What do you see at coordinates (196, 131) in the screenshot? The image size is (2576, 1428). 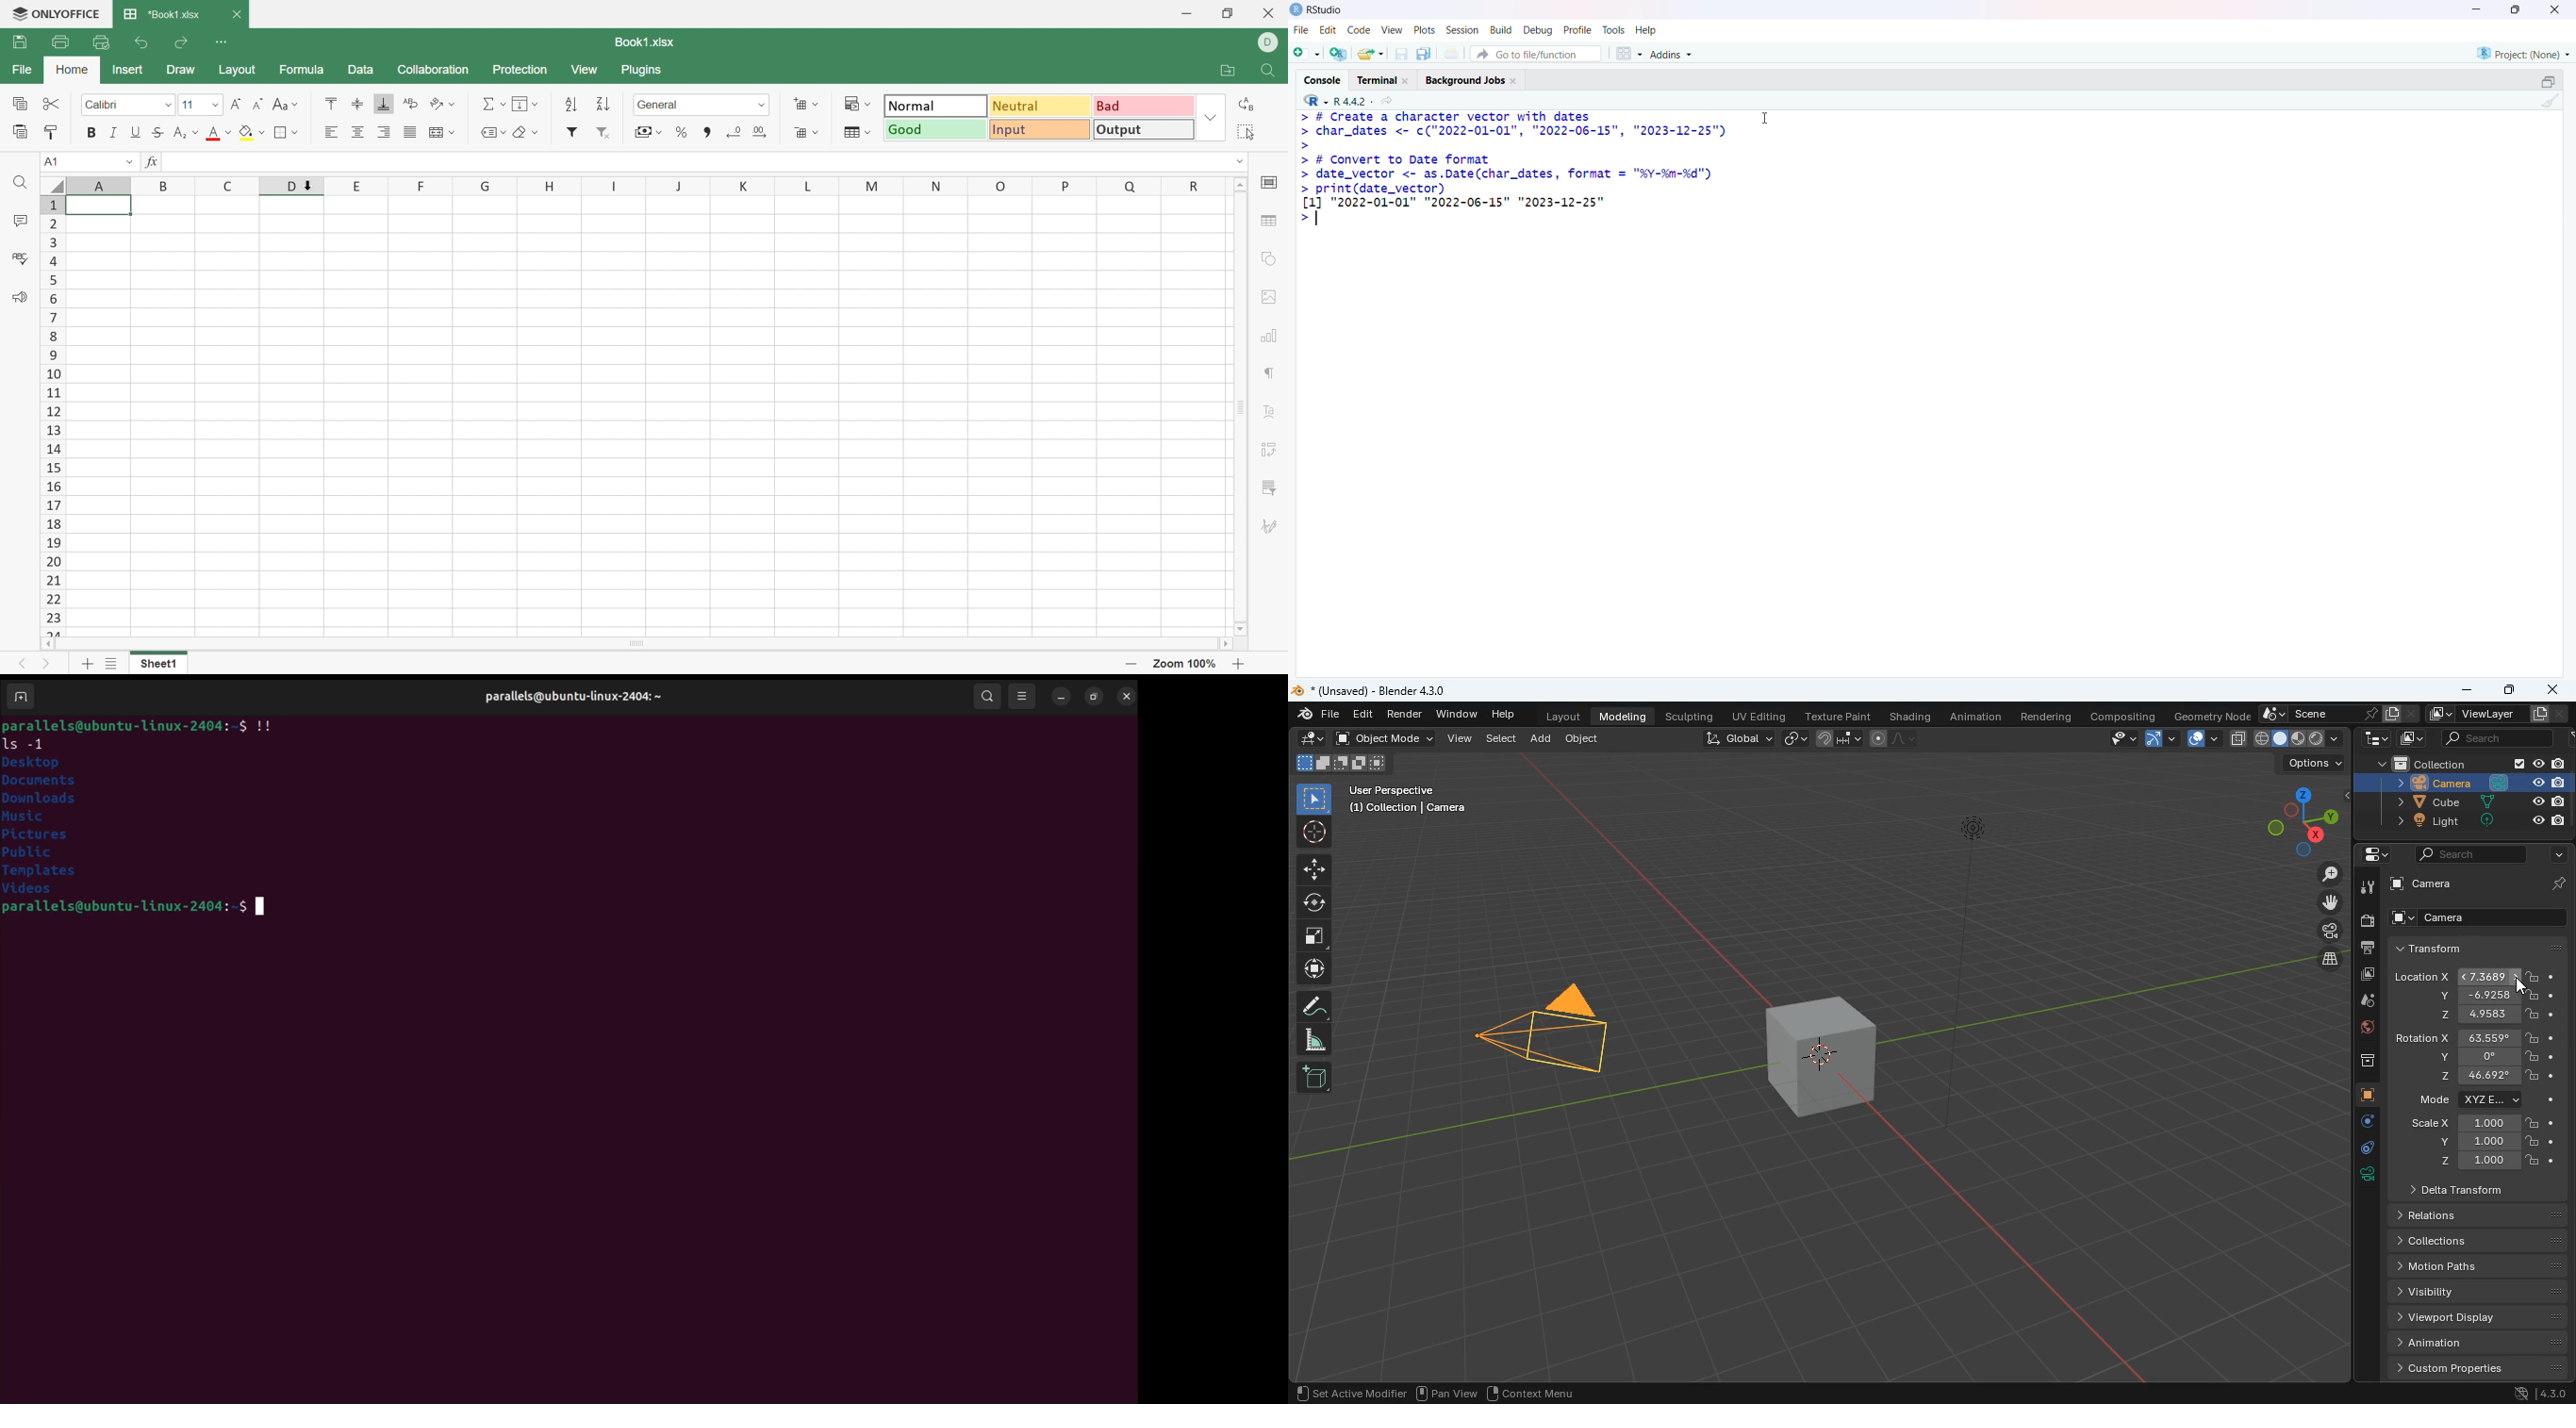 I see `Drop Down` at bounding box center [196, 131].